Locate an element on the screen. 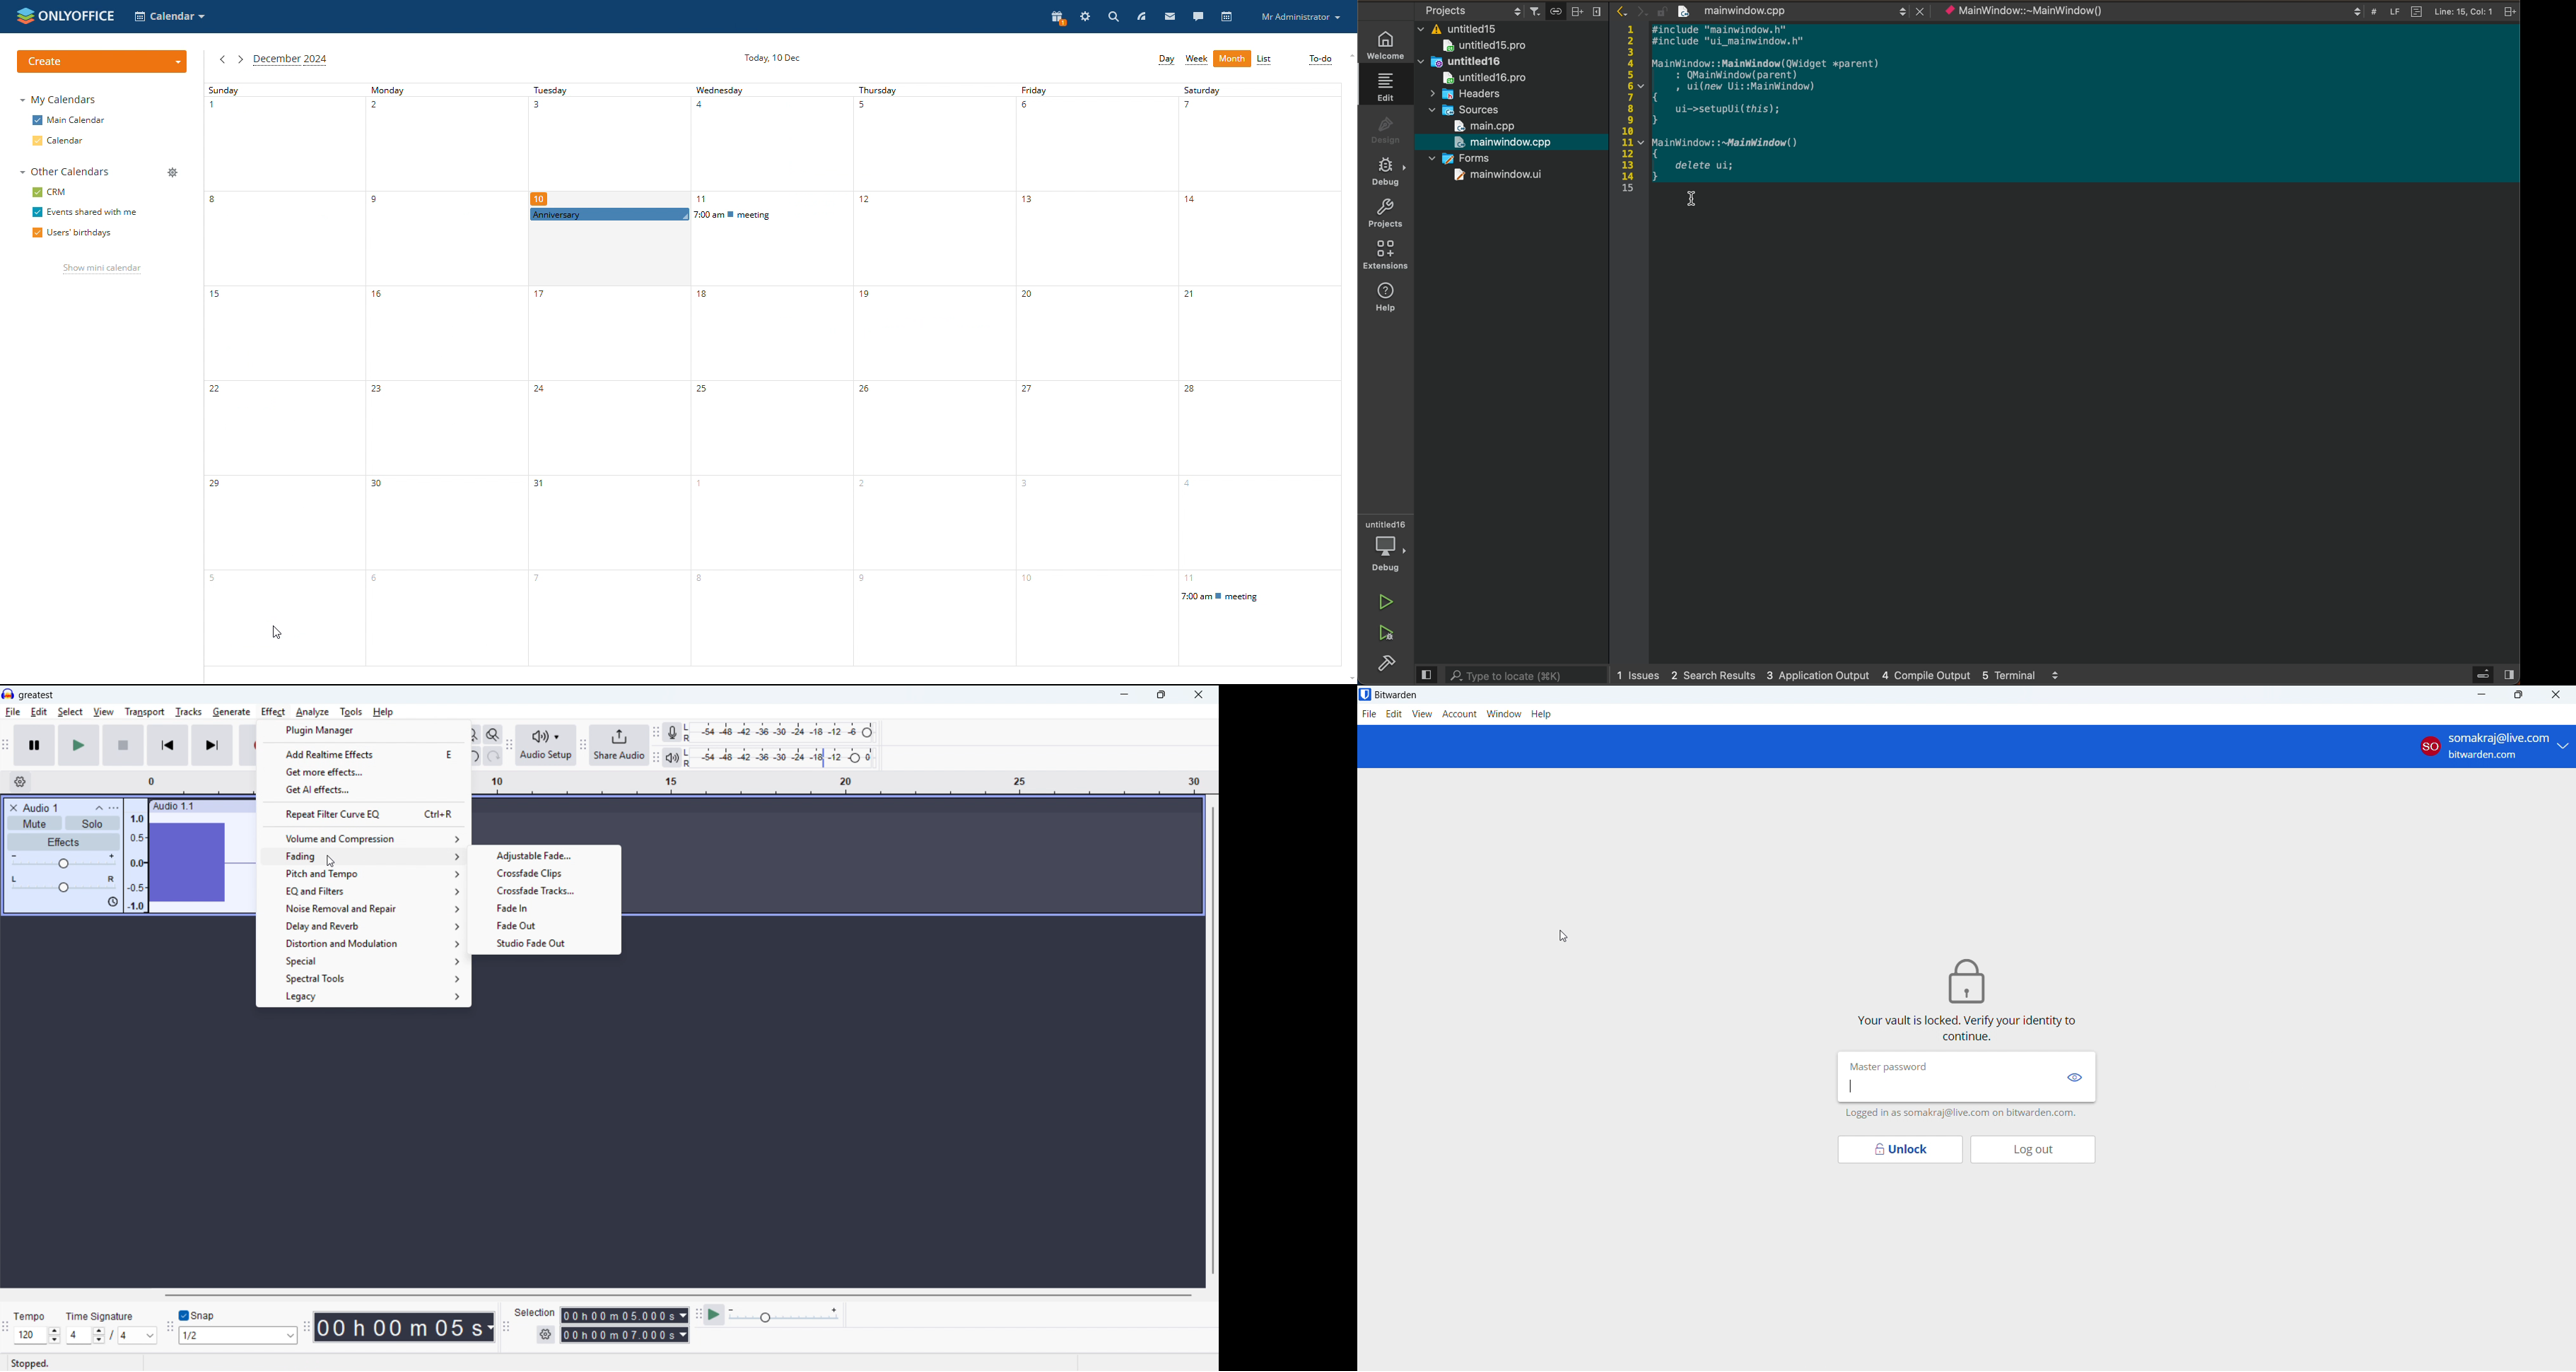 This screenshot has width=2576, height=1372. close  is located at coordinates (1198, 695).